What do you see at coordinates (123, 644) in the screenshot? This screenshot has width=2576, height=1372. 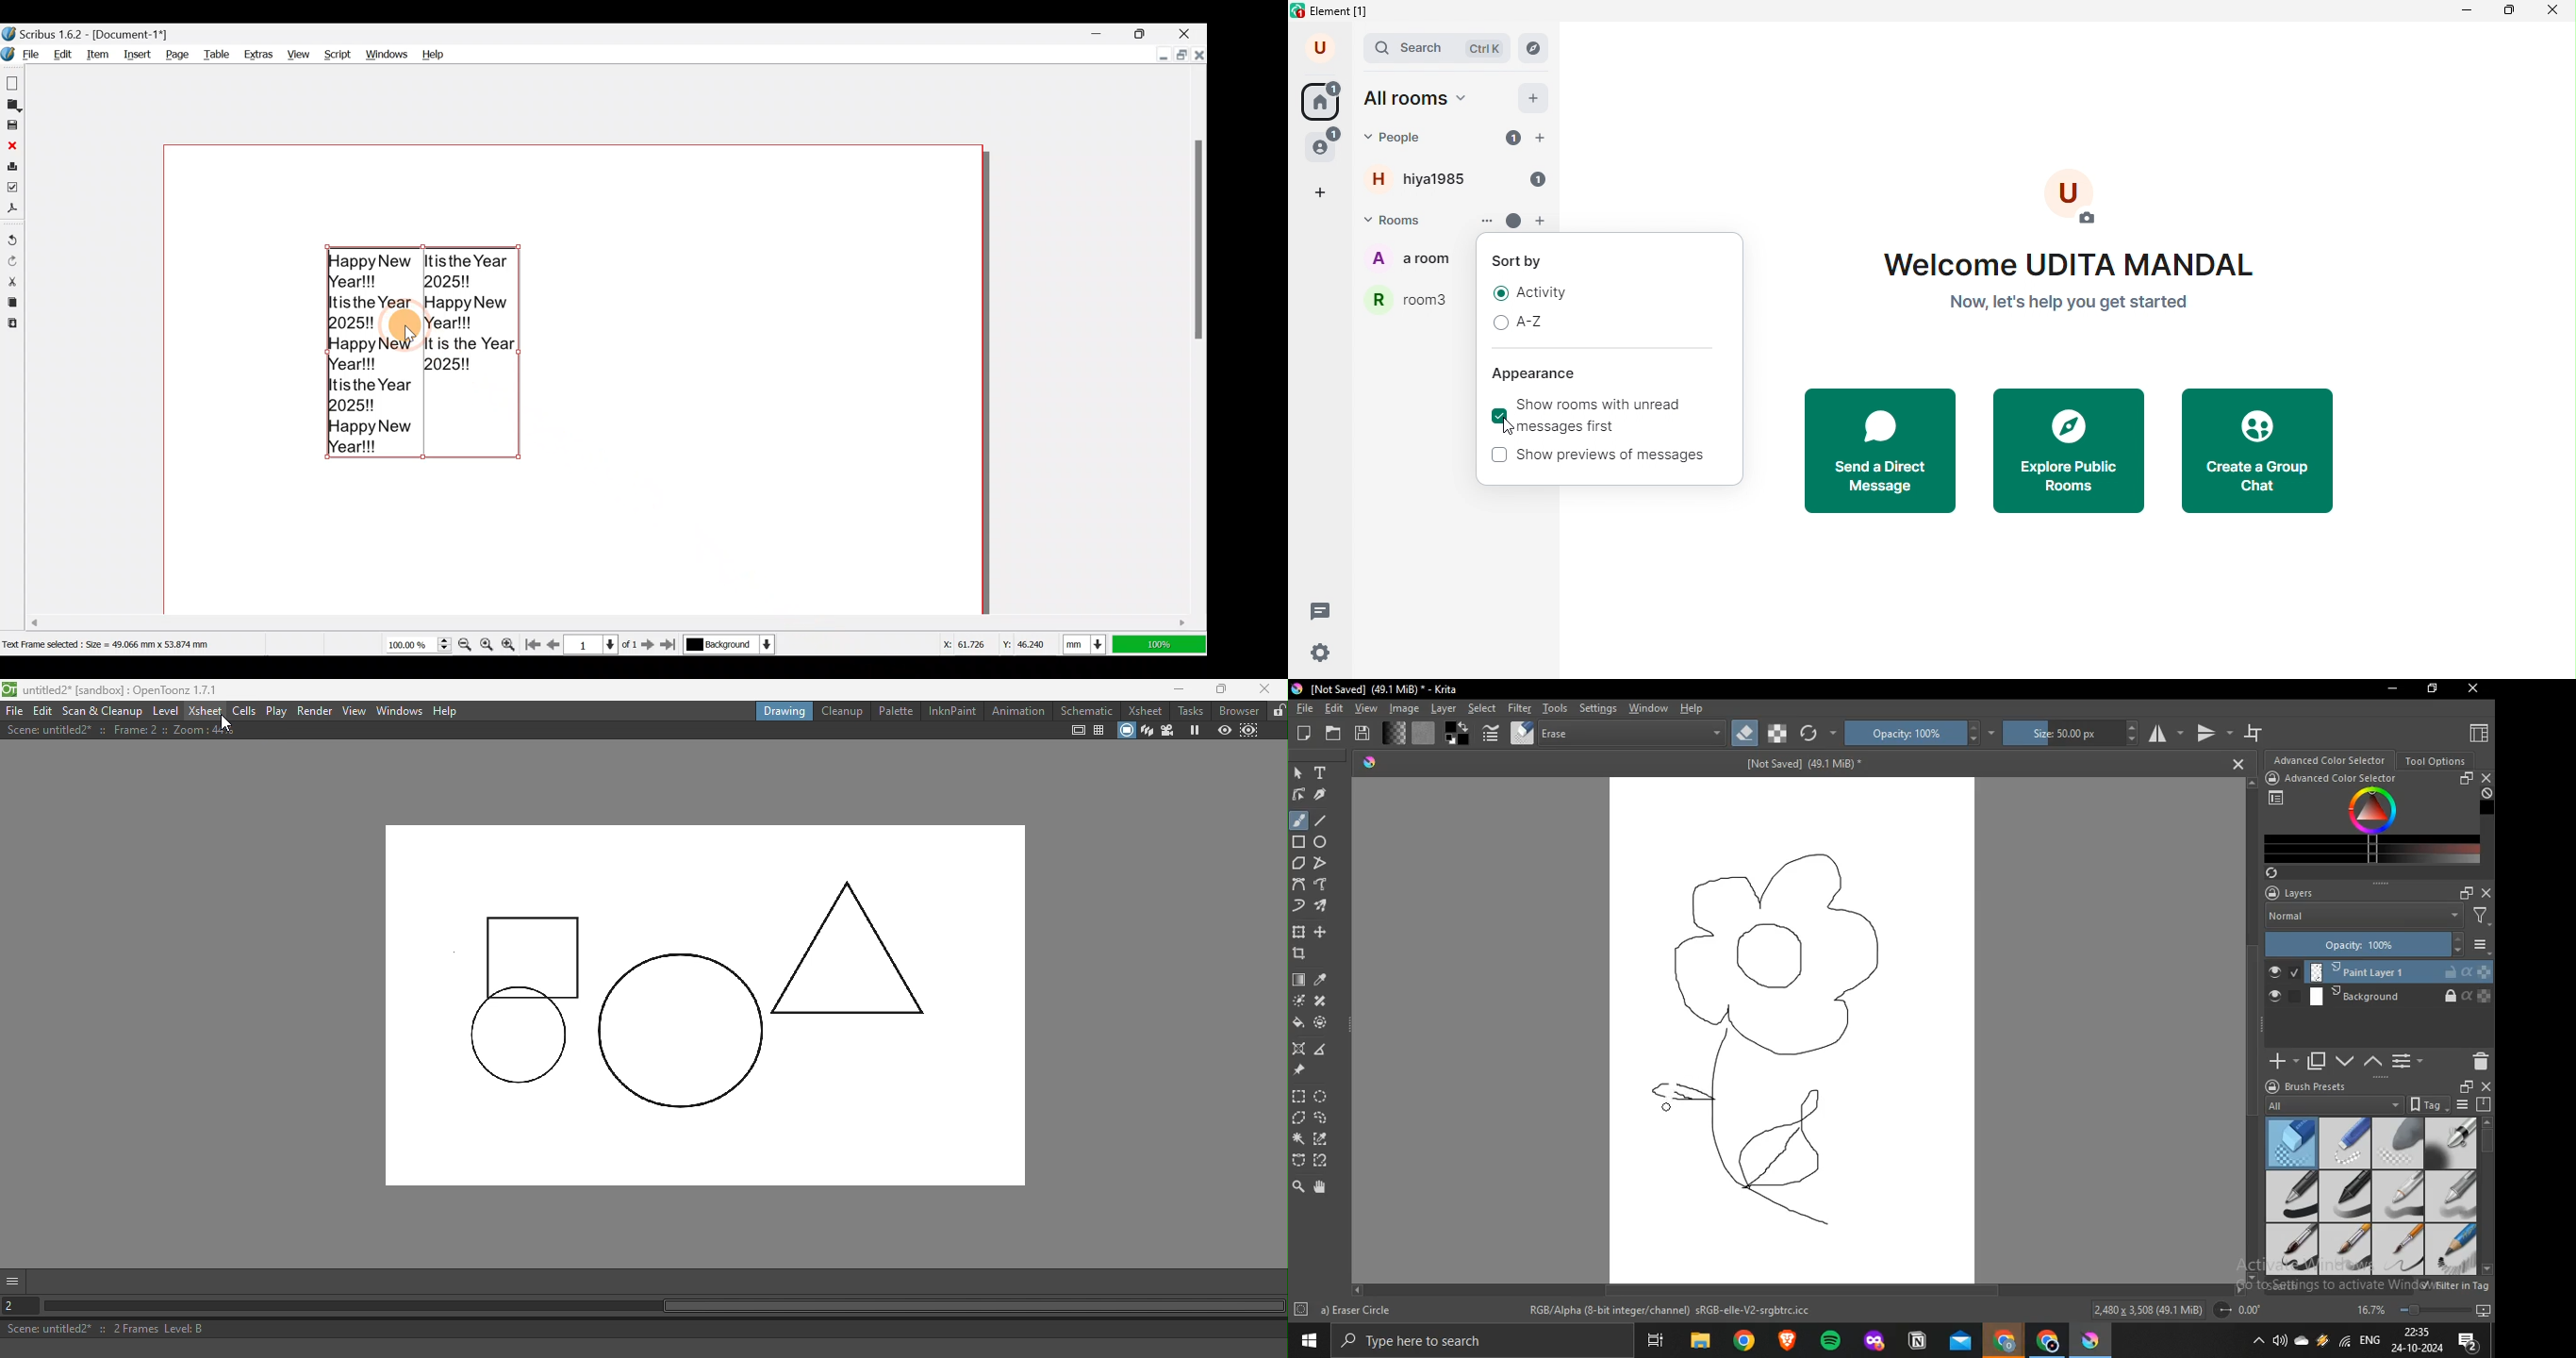 I see `Dimension of selected text frame` at bounding box center [123, 644].